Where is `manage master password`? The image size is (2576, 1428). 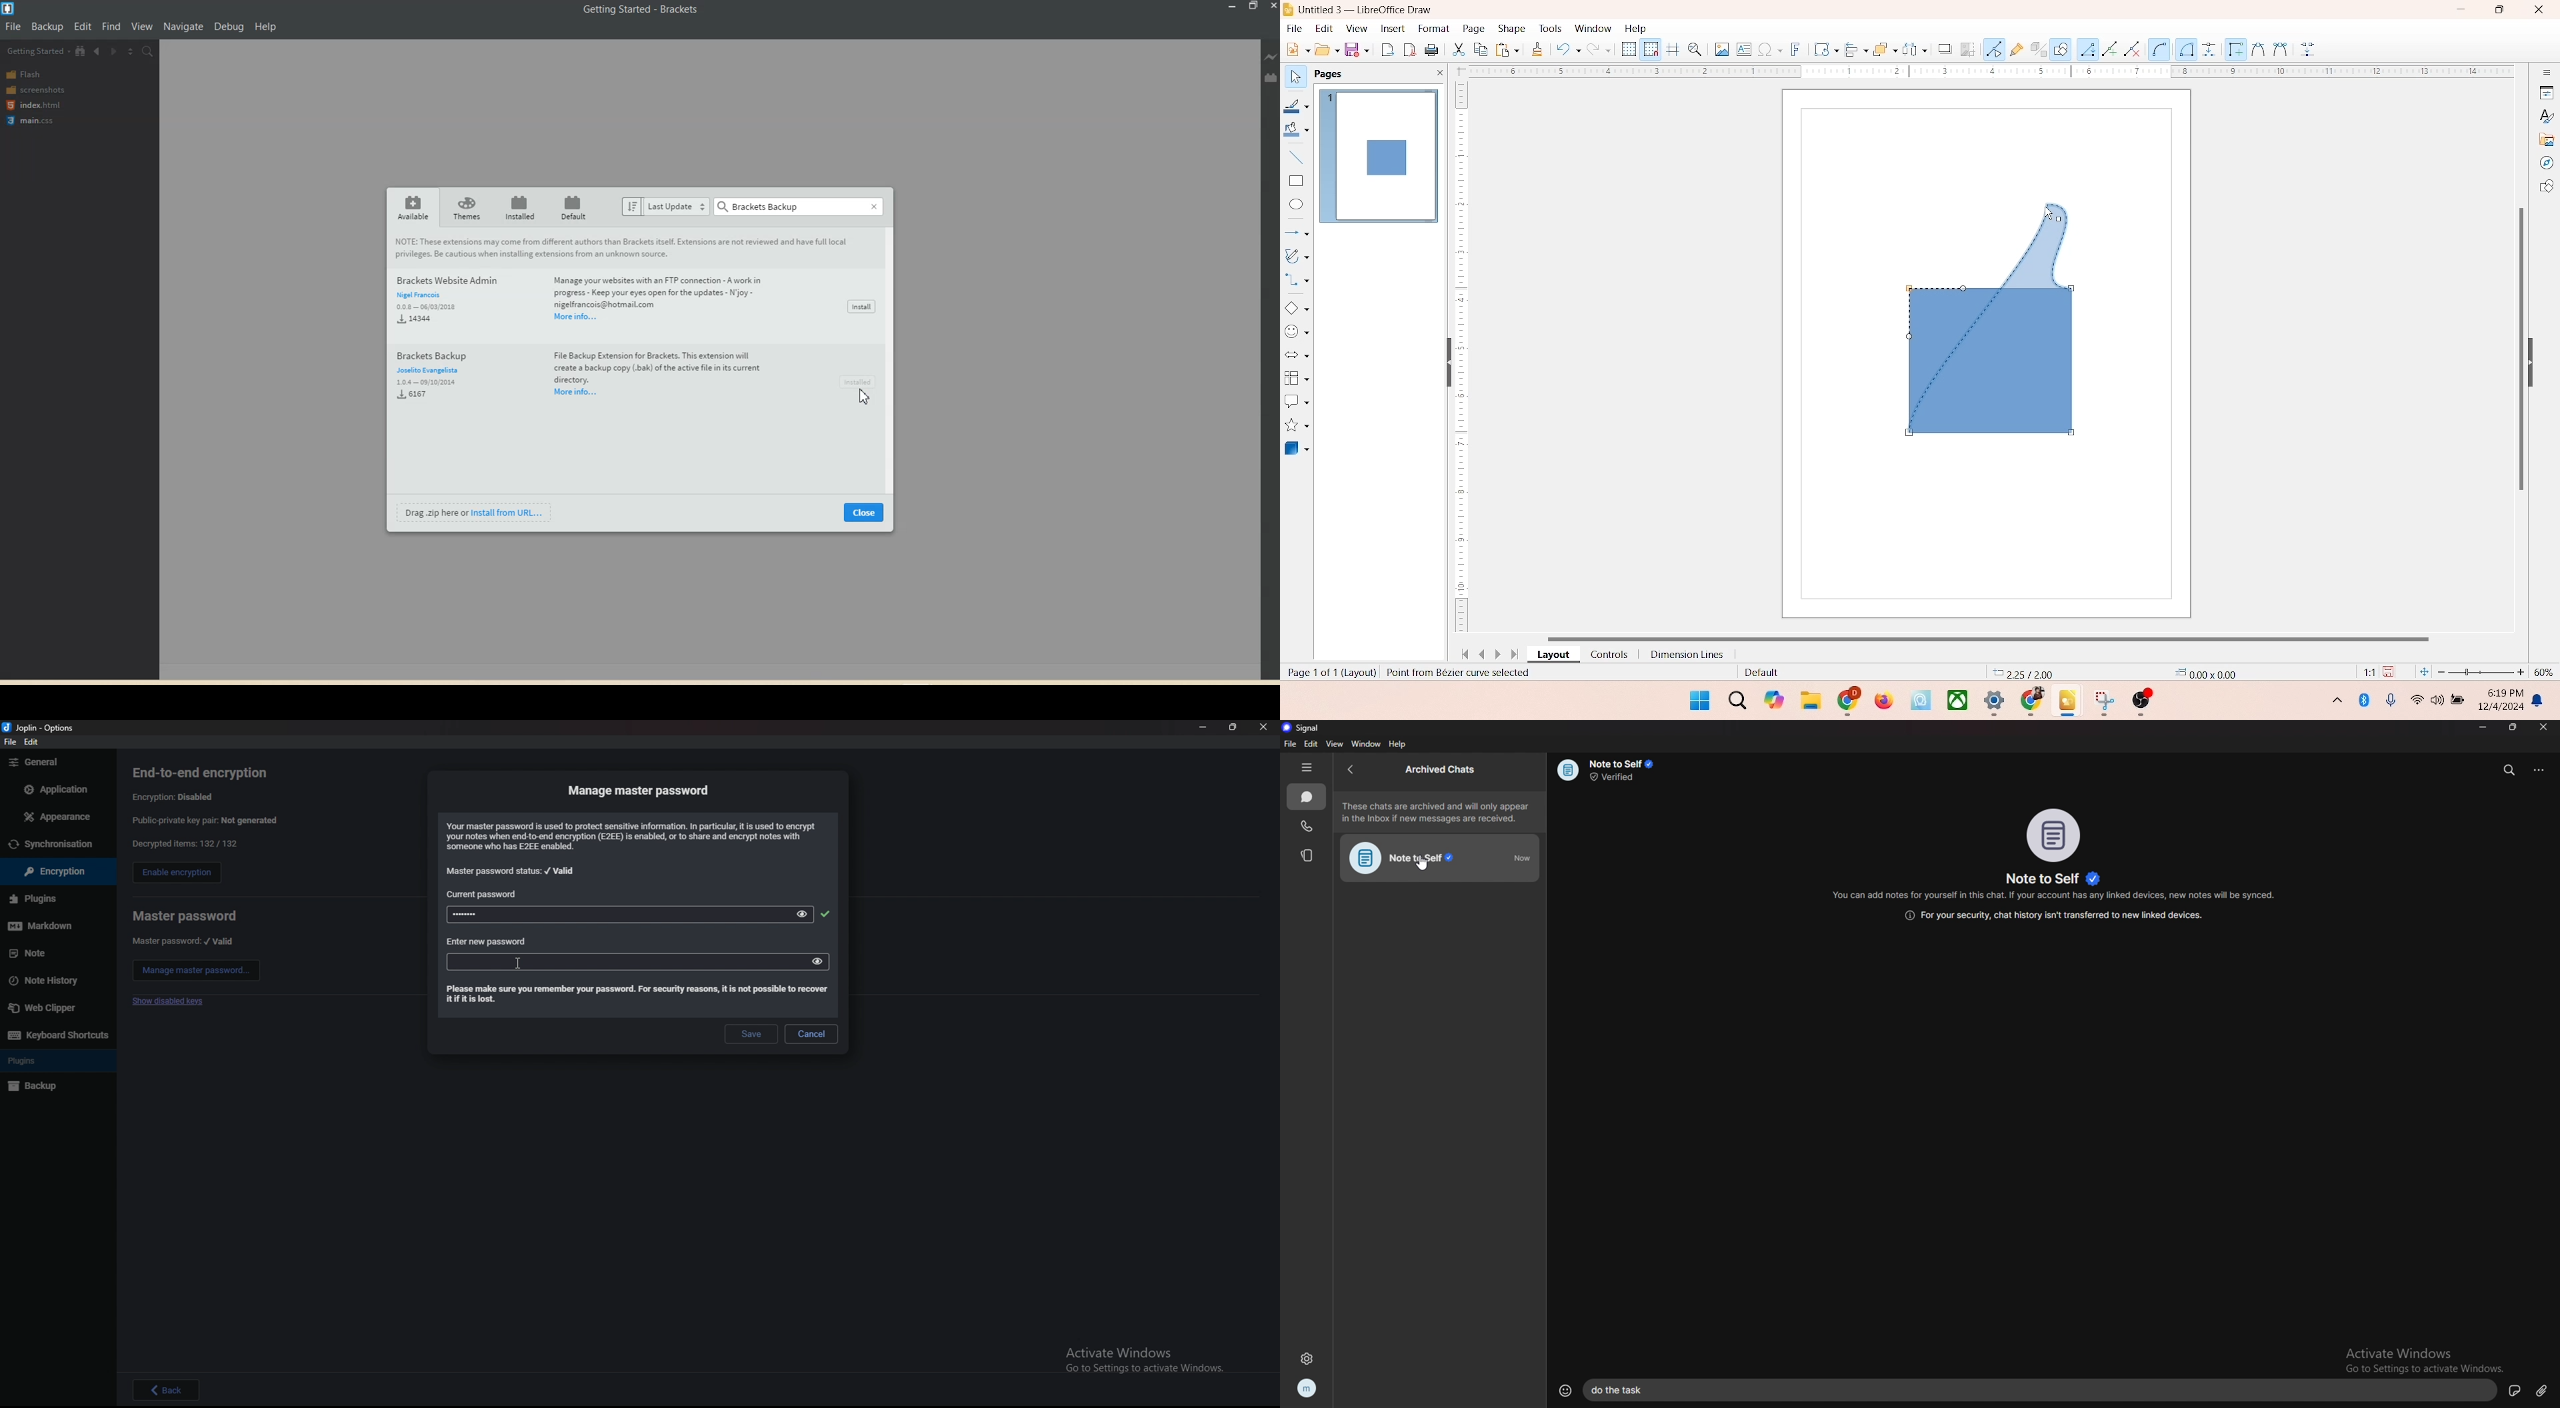 manage master password is located at coordinates (197, 971).